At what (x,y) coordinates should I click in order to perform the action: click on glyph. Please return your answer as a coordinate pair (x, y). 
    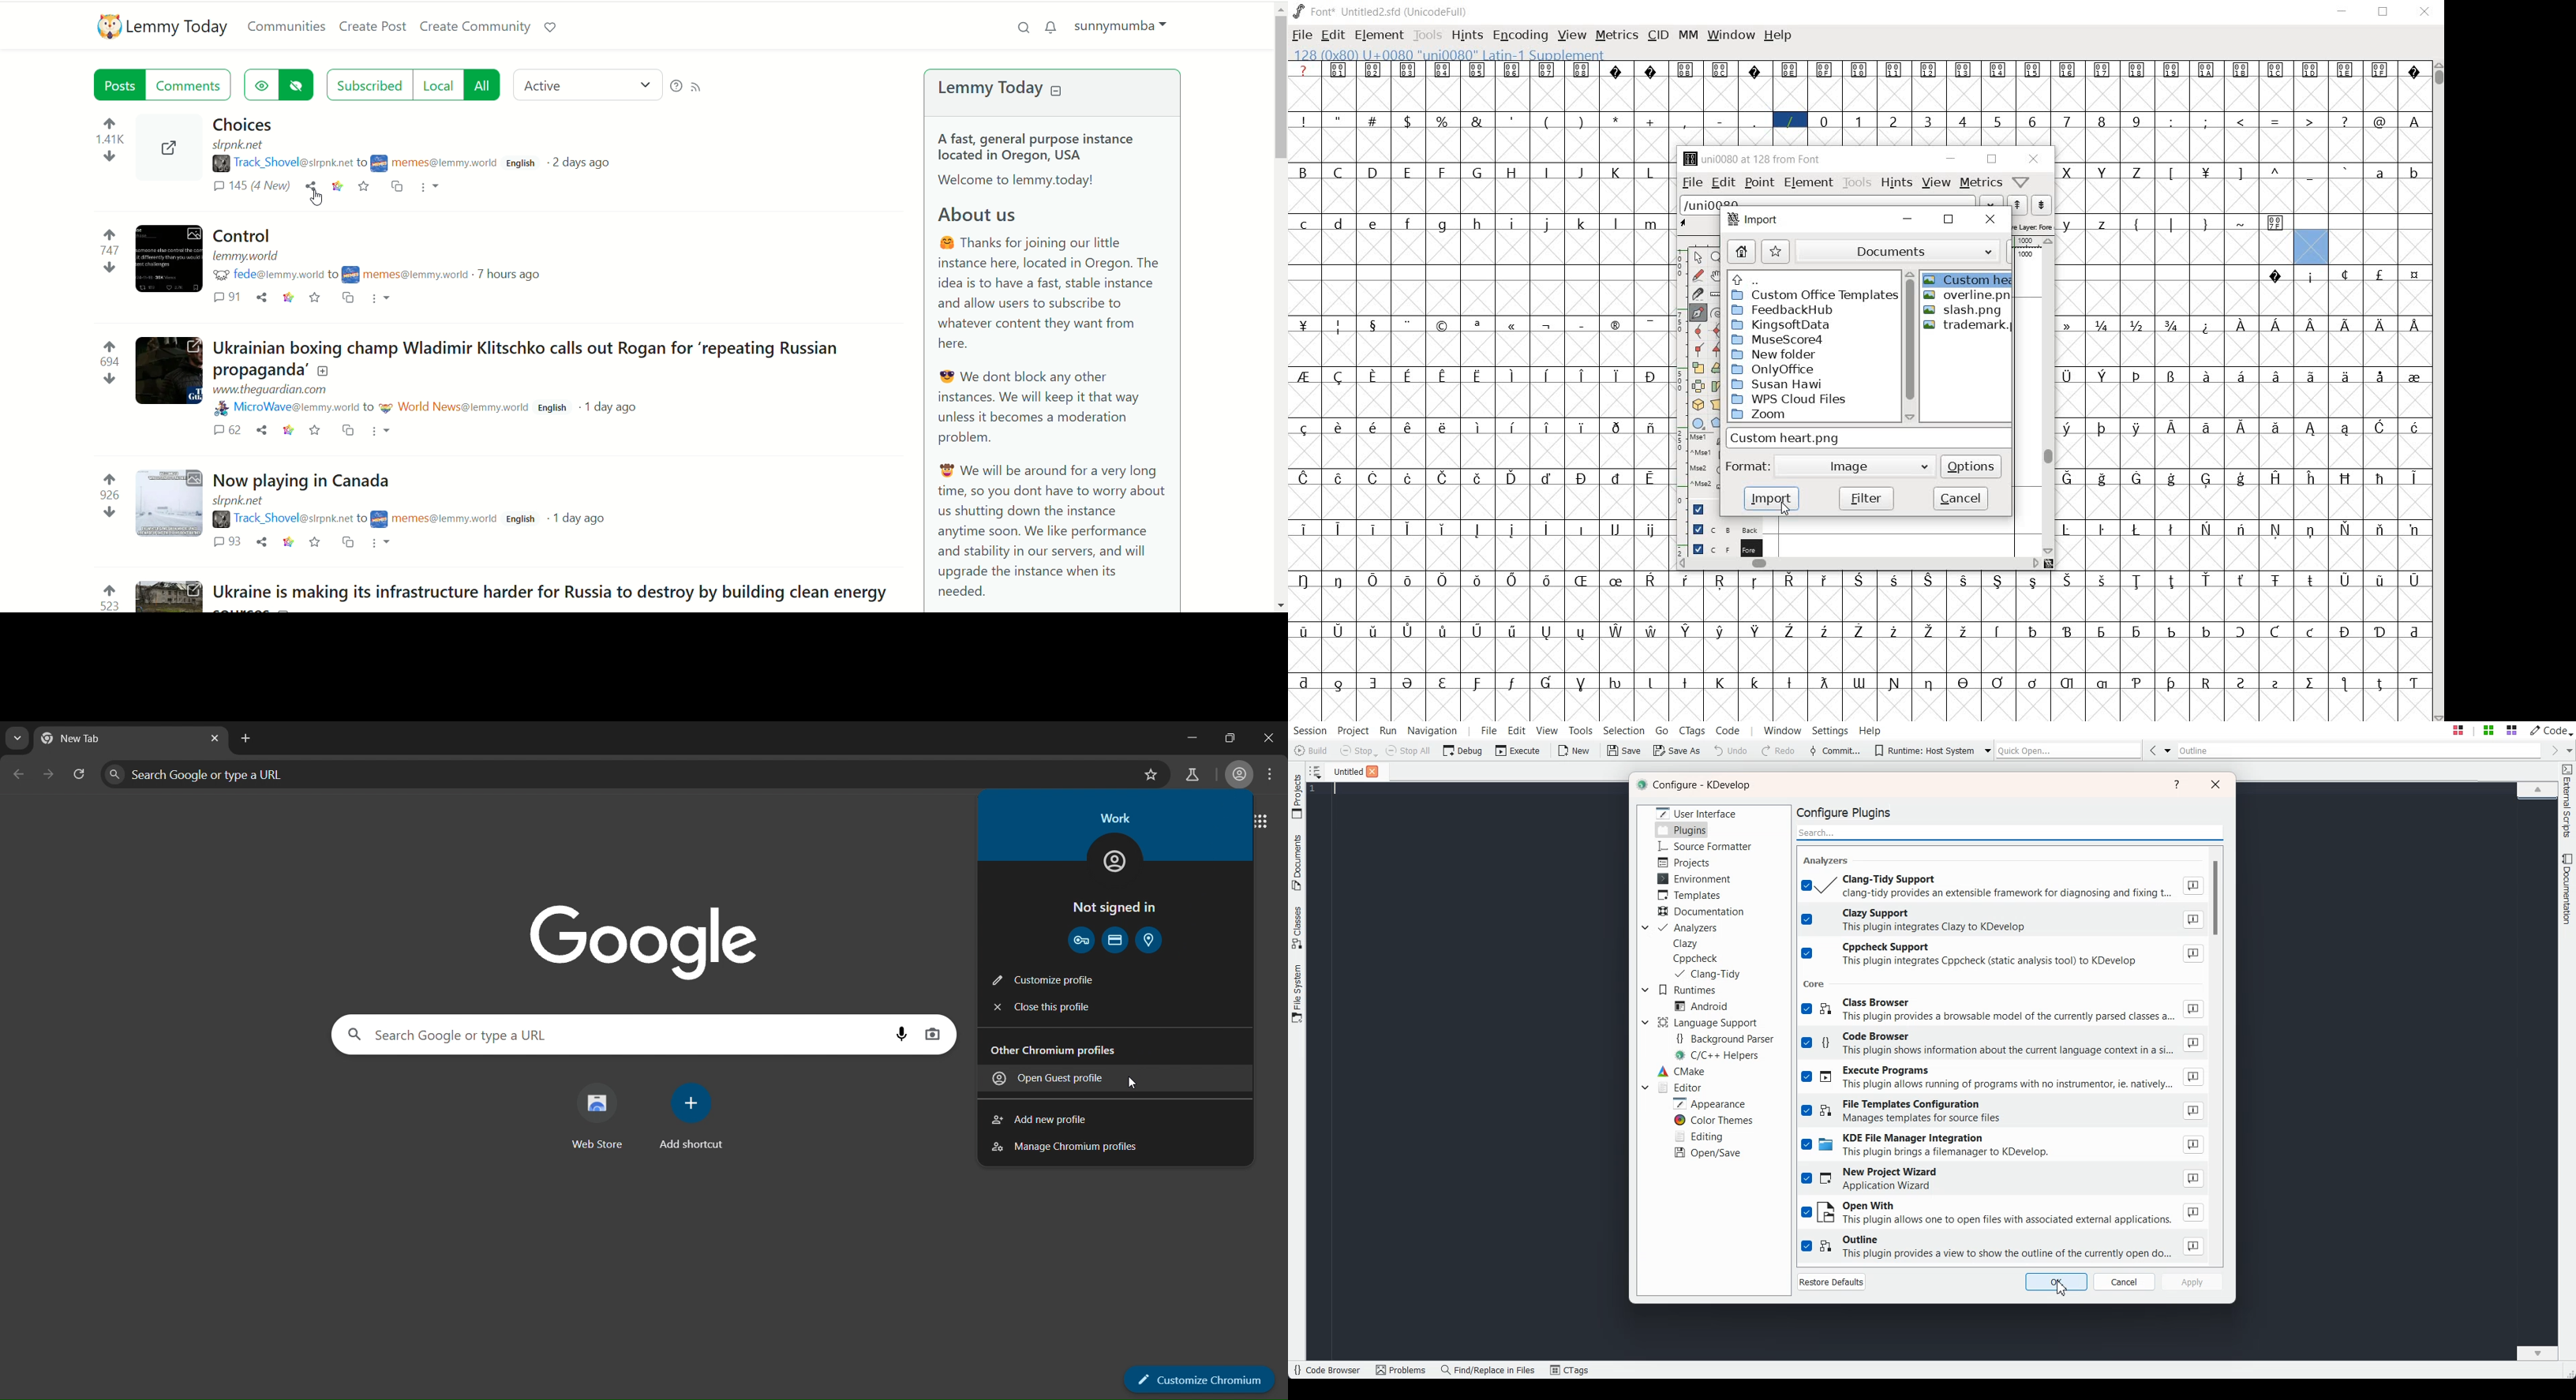
    Looking at the image, I should click on (1581, 684).